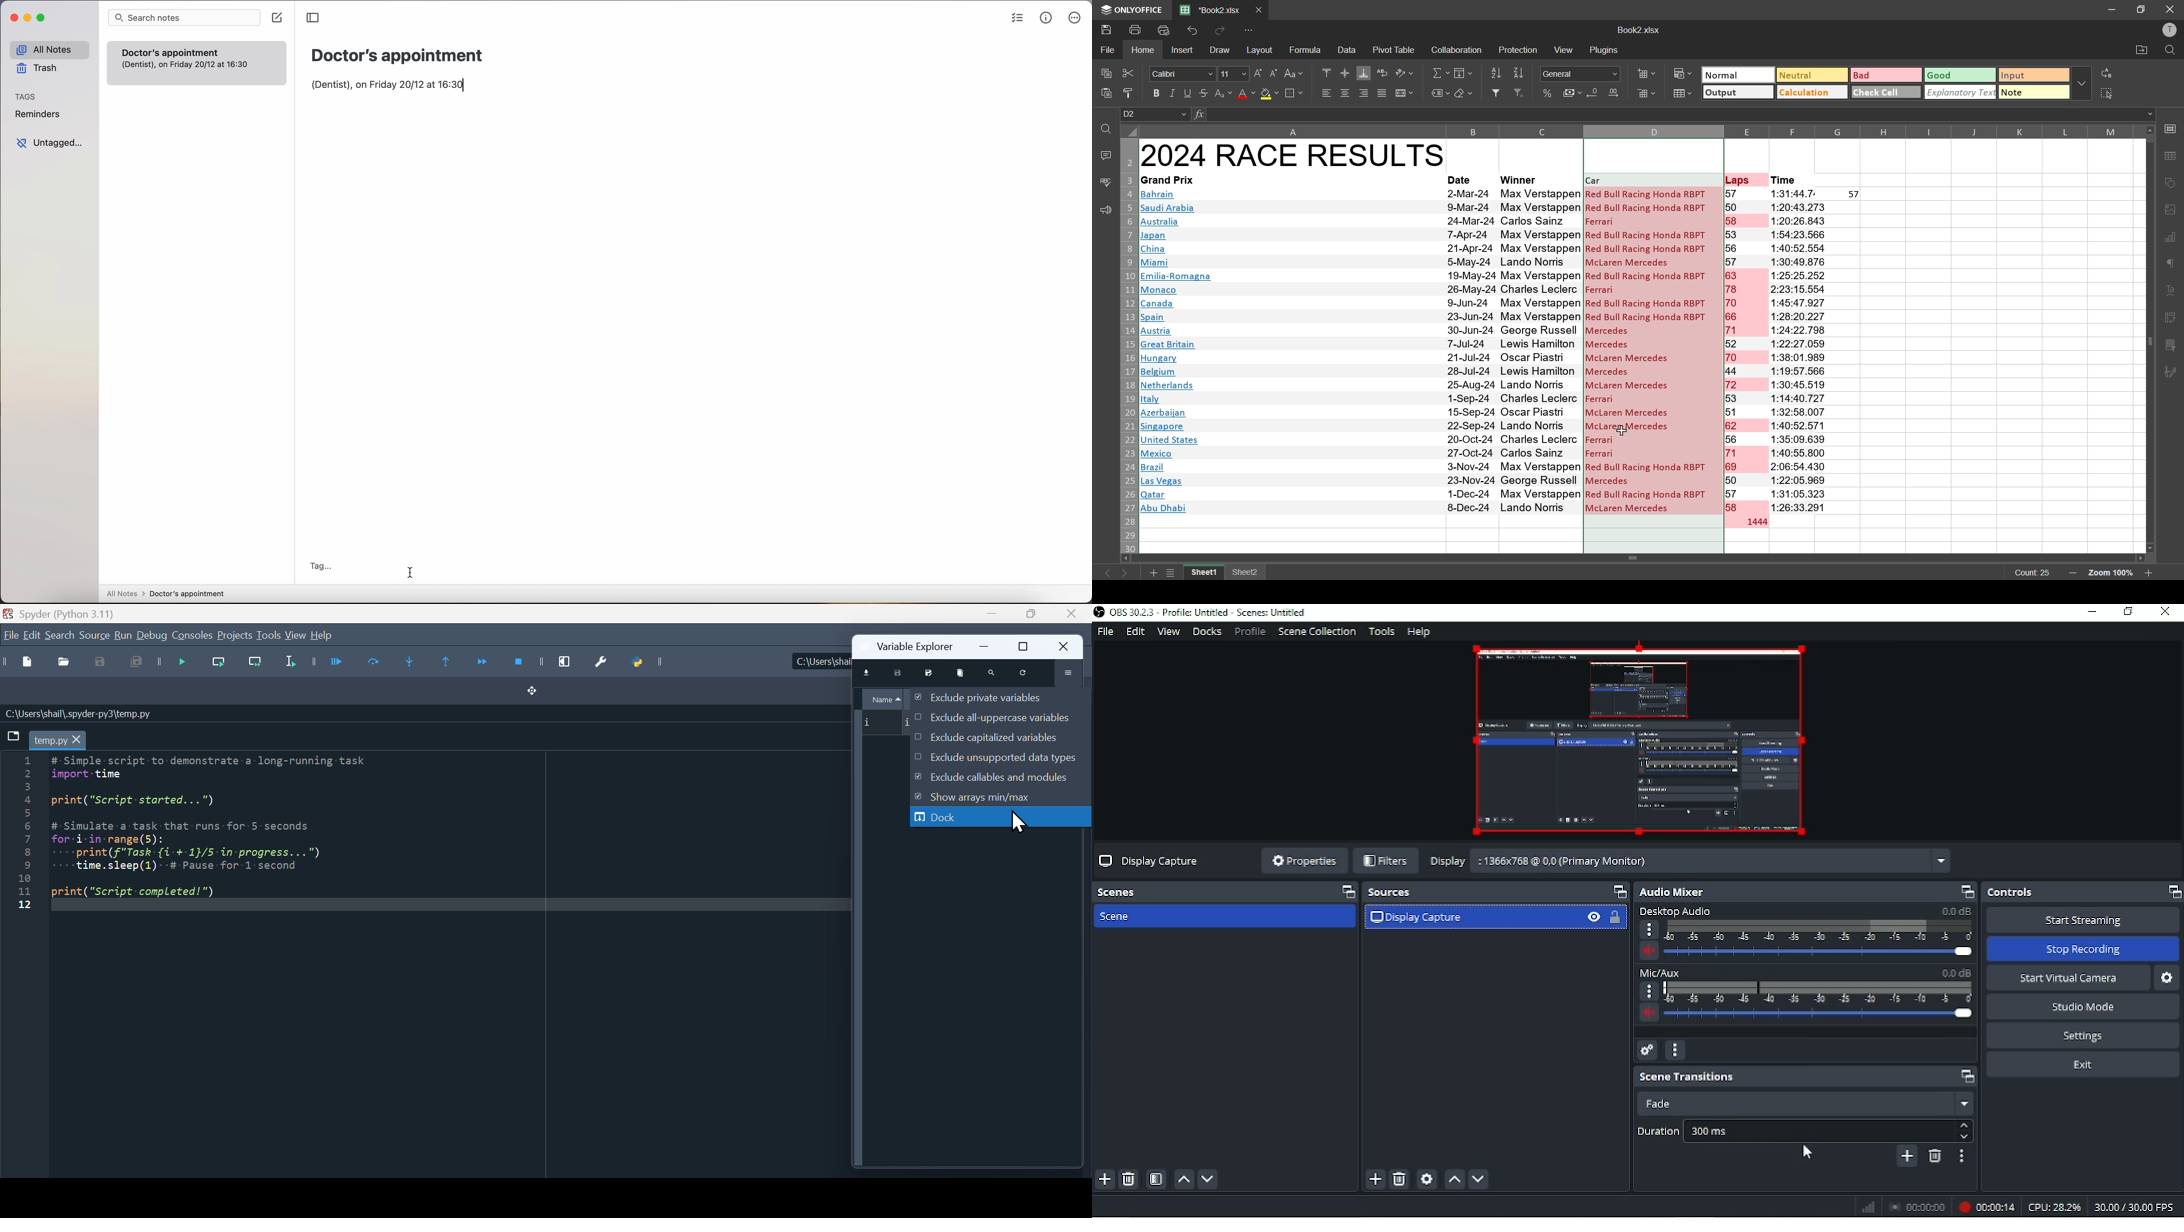 This screenshot has width=2184, height=1232. I want to click on Edit, so click(1136, 632).